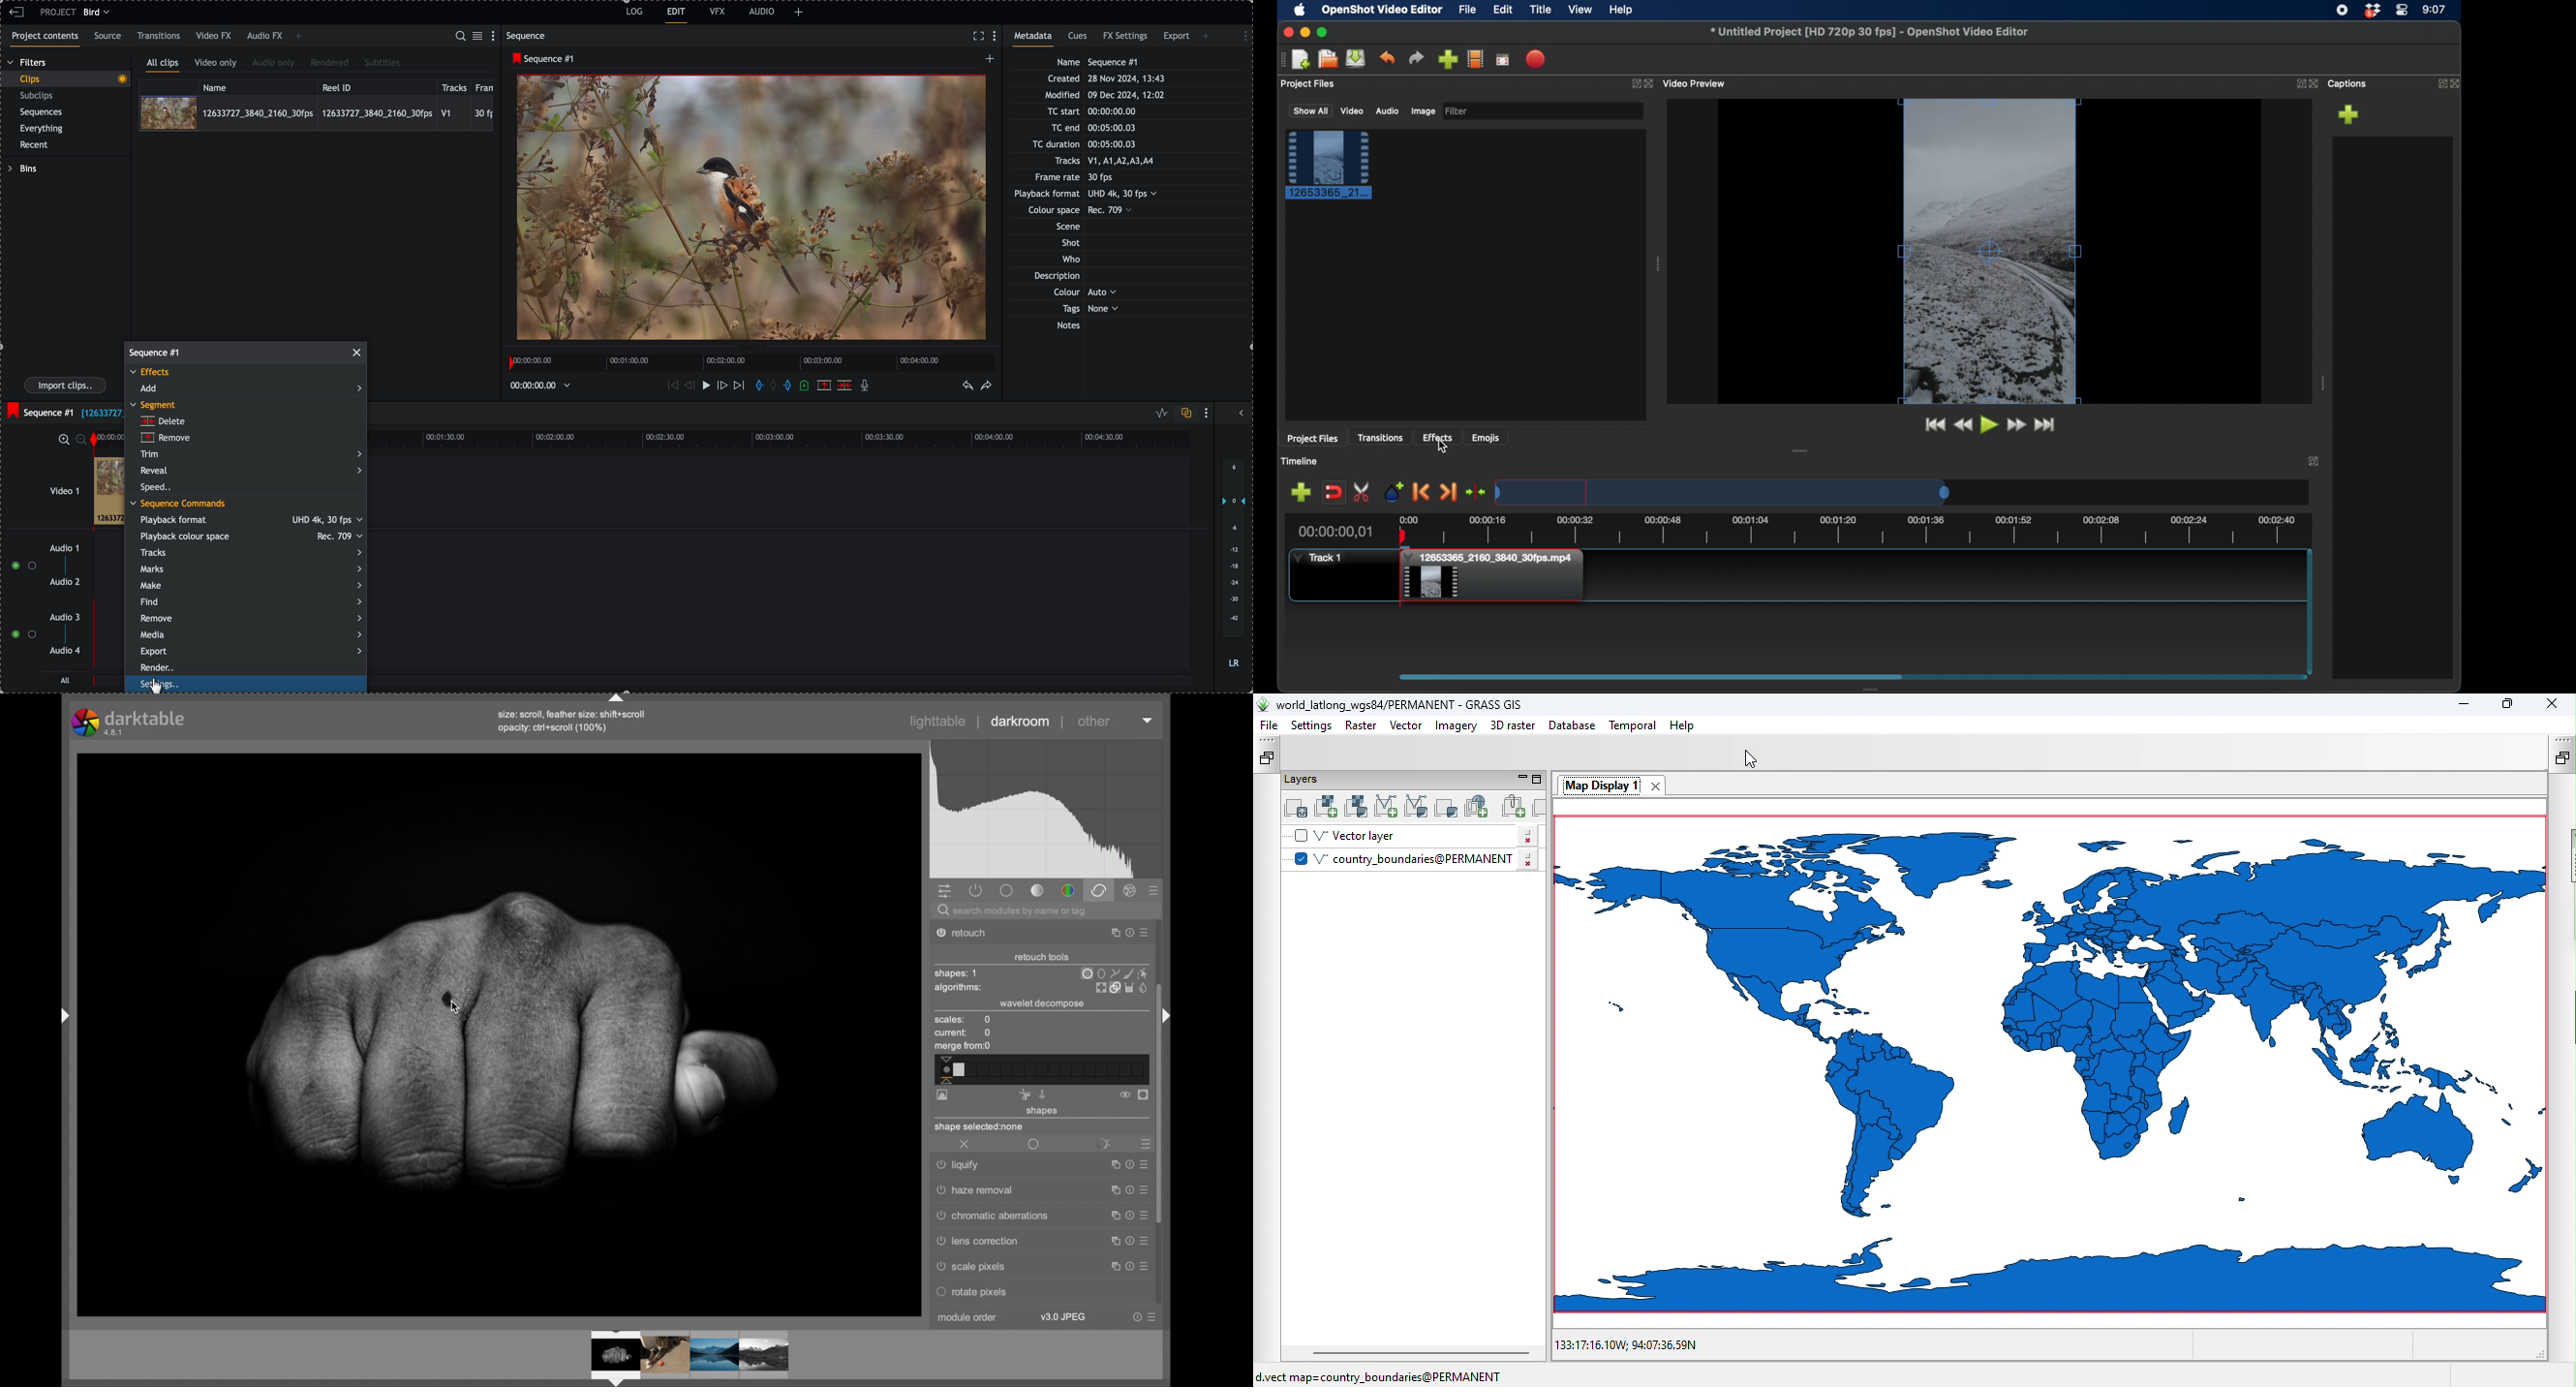 This screenshot has height=1400, width=2576. I want to click on enable razor, so click(1362, 491).